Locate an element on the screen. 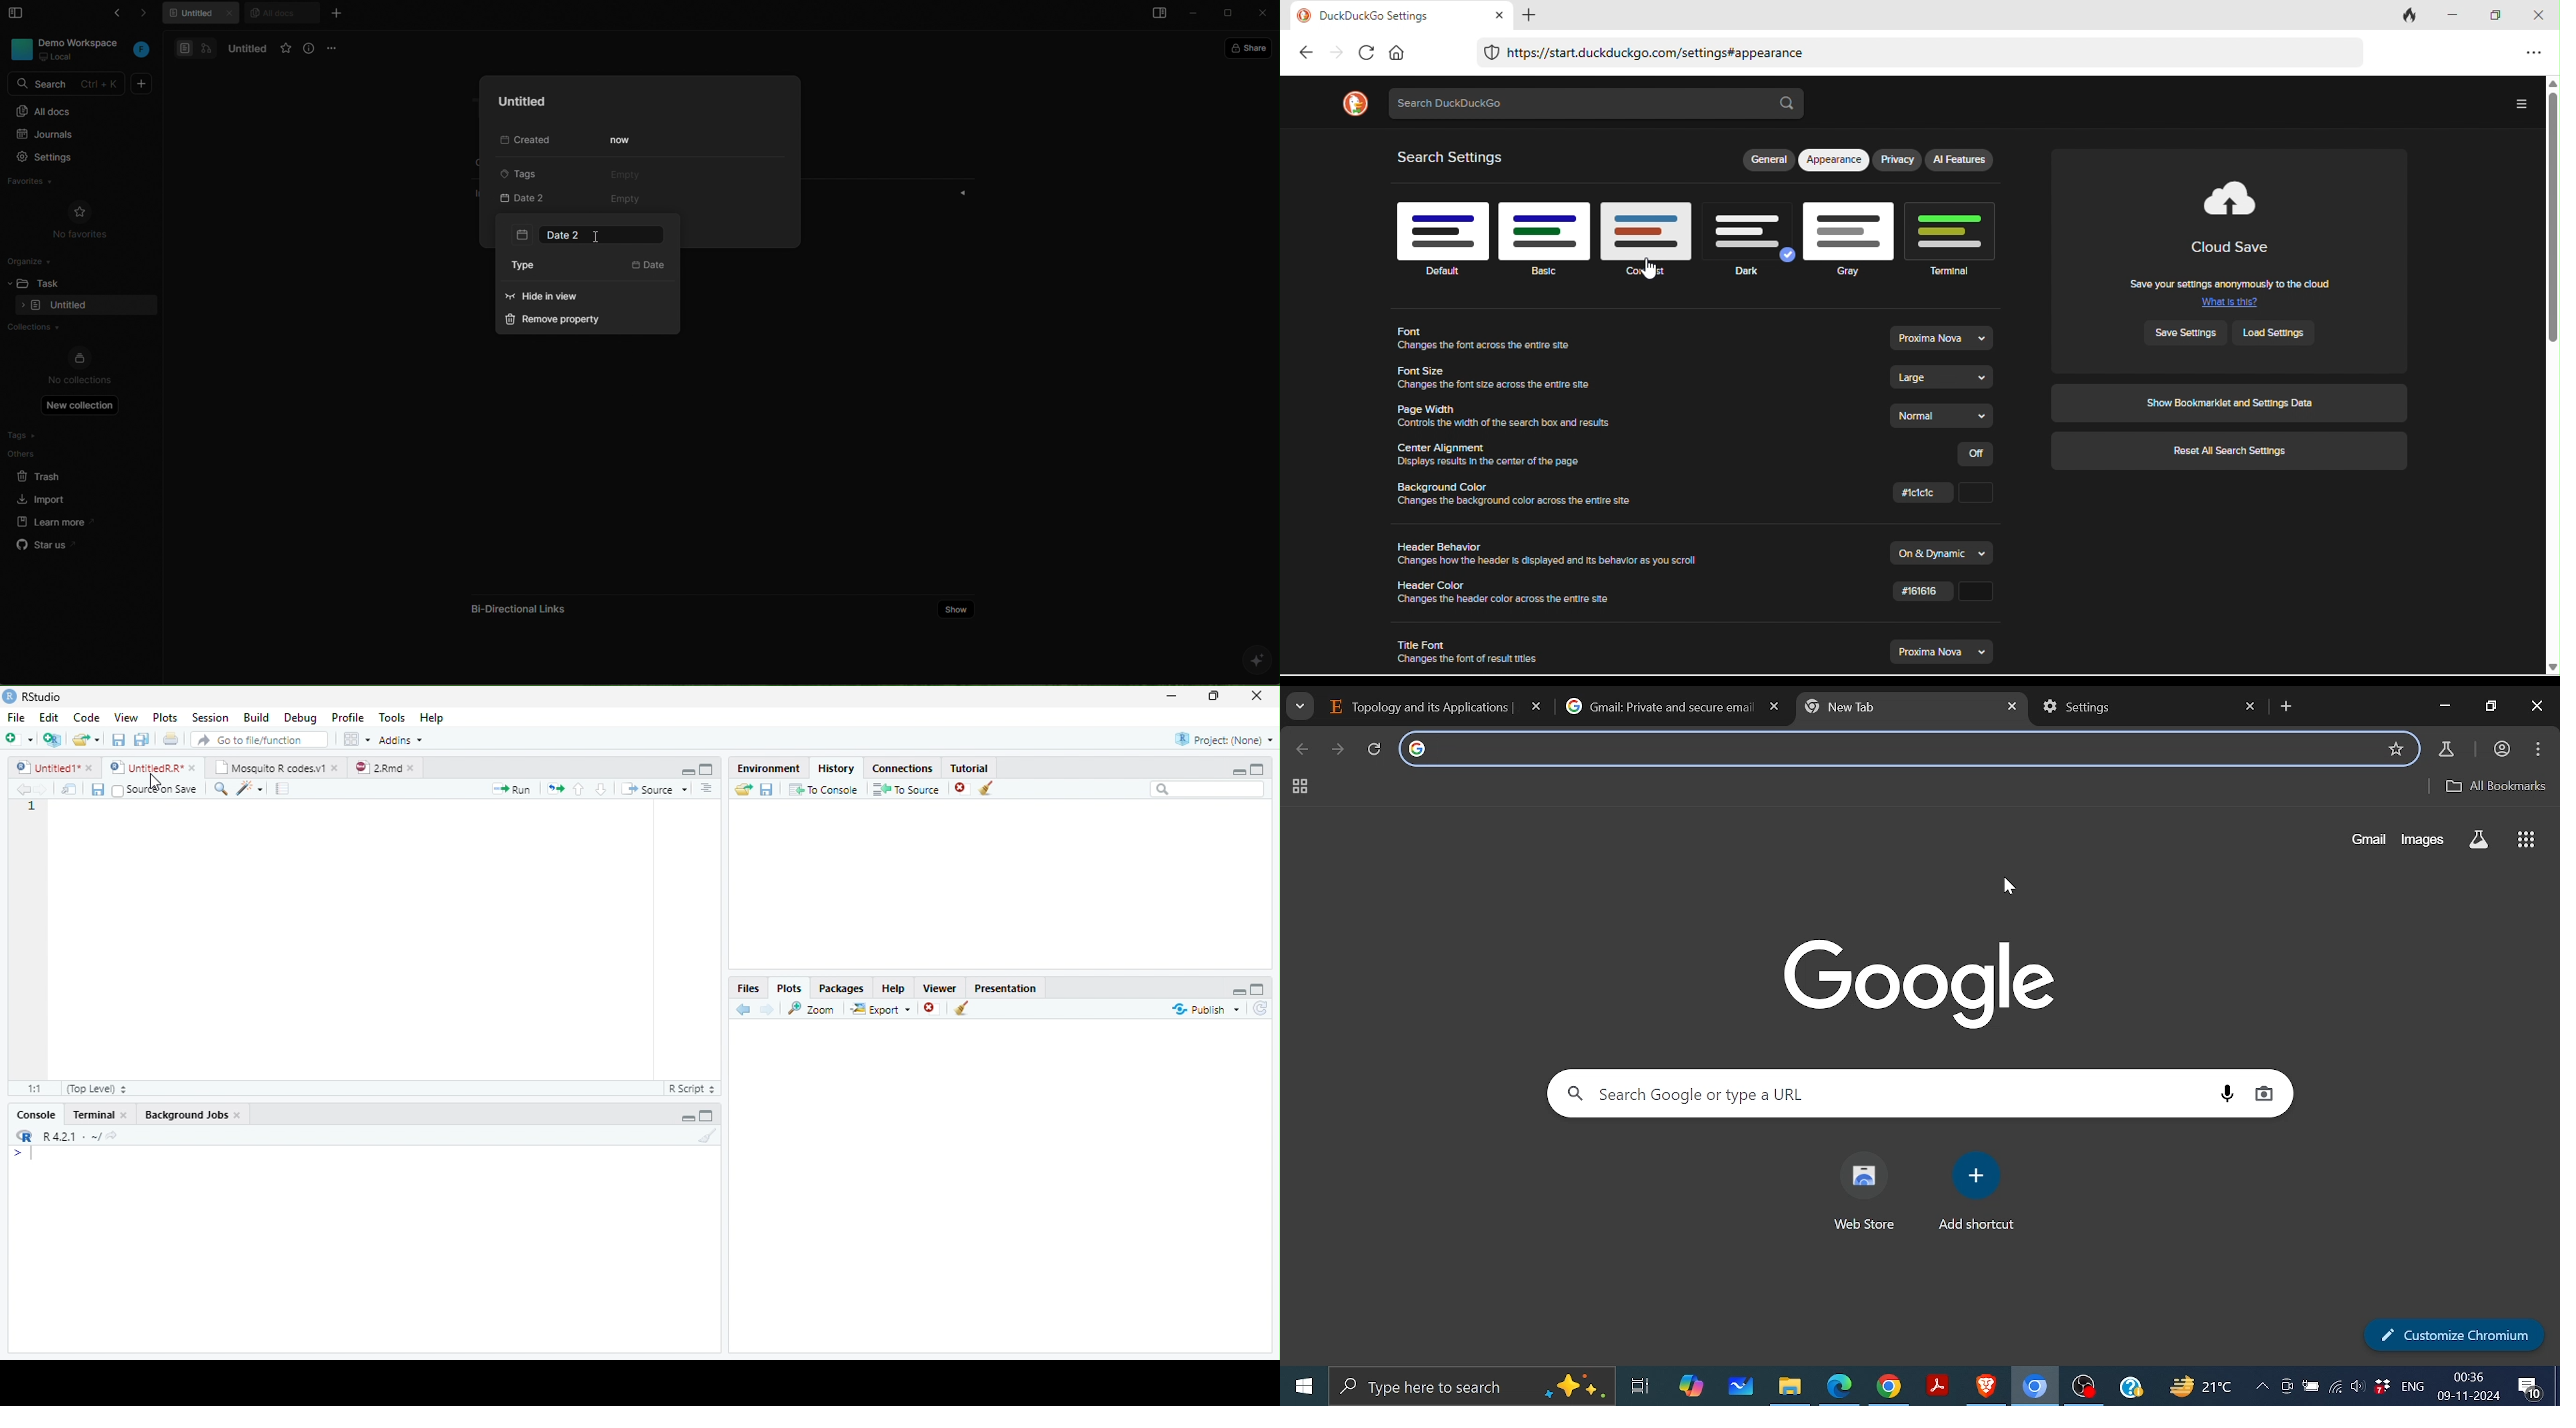 Image resolution: width=2576 pixels, height=1428 pixels. Work is located at coordinates (2499, 749).